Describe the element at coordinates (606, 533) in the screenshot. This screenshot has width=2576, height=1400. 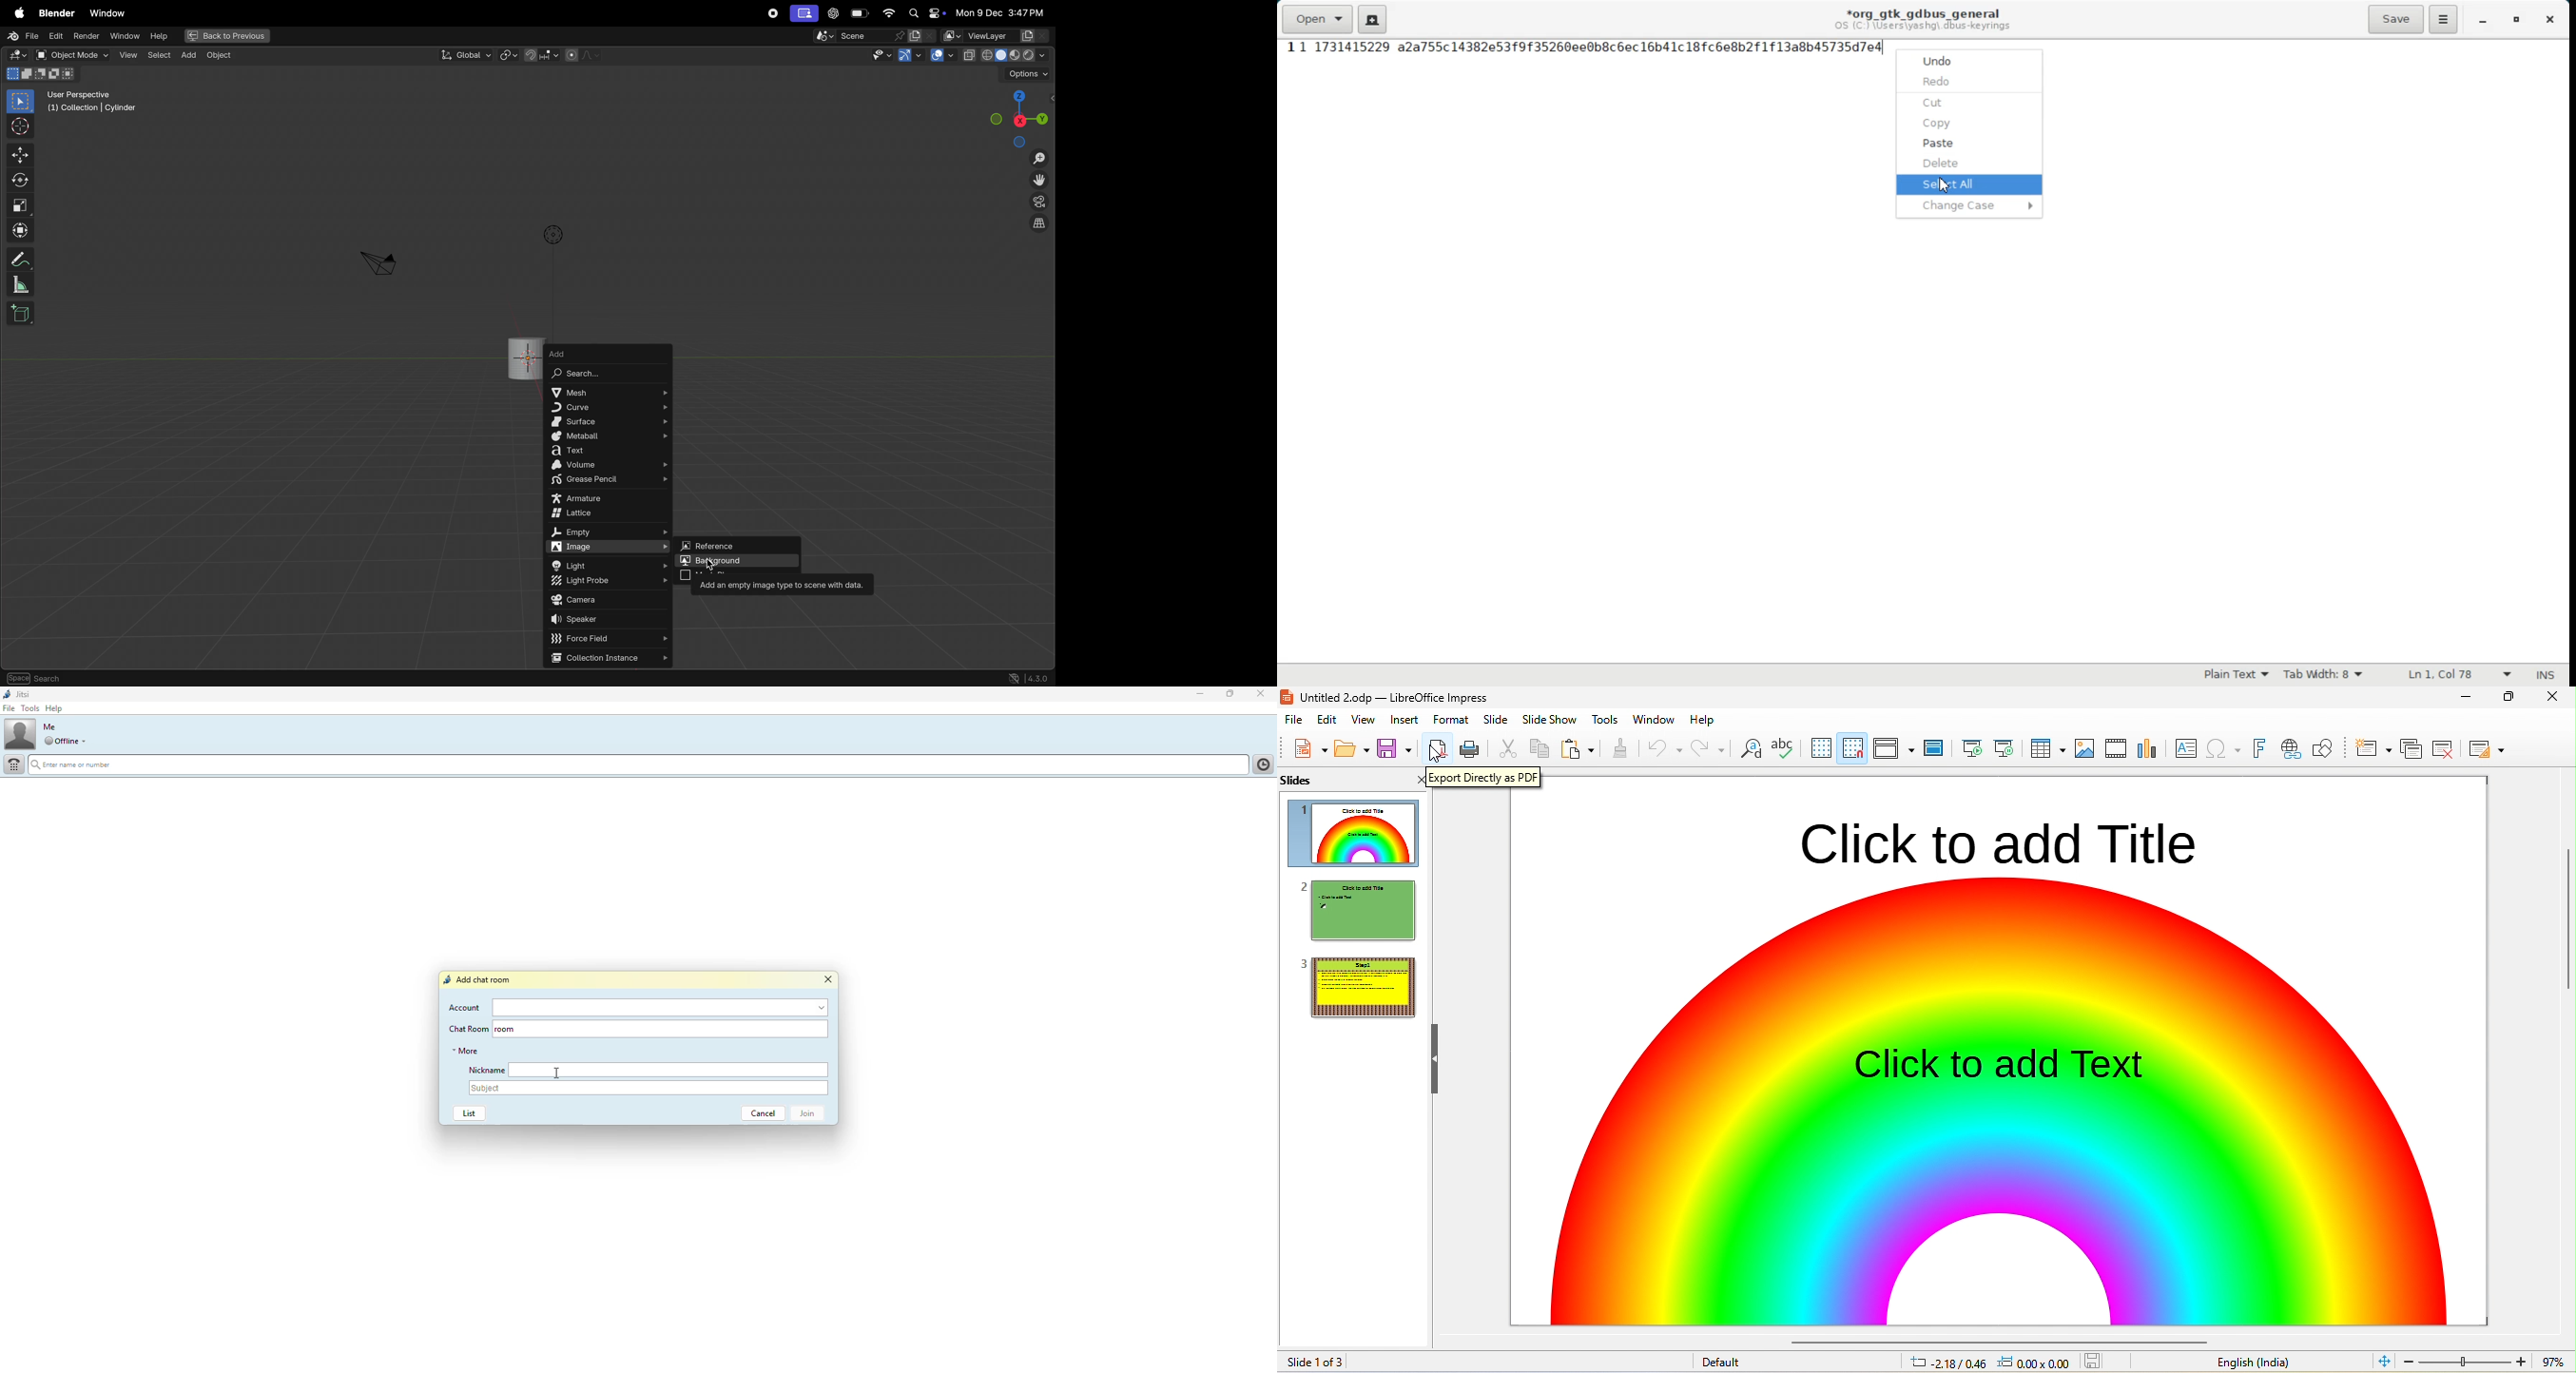
I see `empty` at that location.